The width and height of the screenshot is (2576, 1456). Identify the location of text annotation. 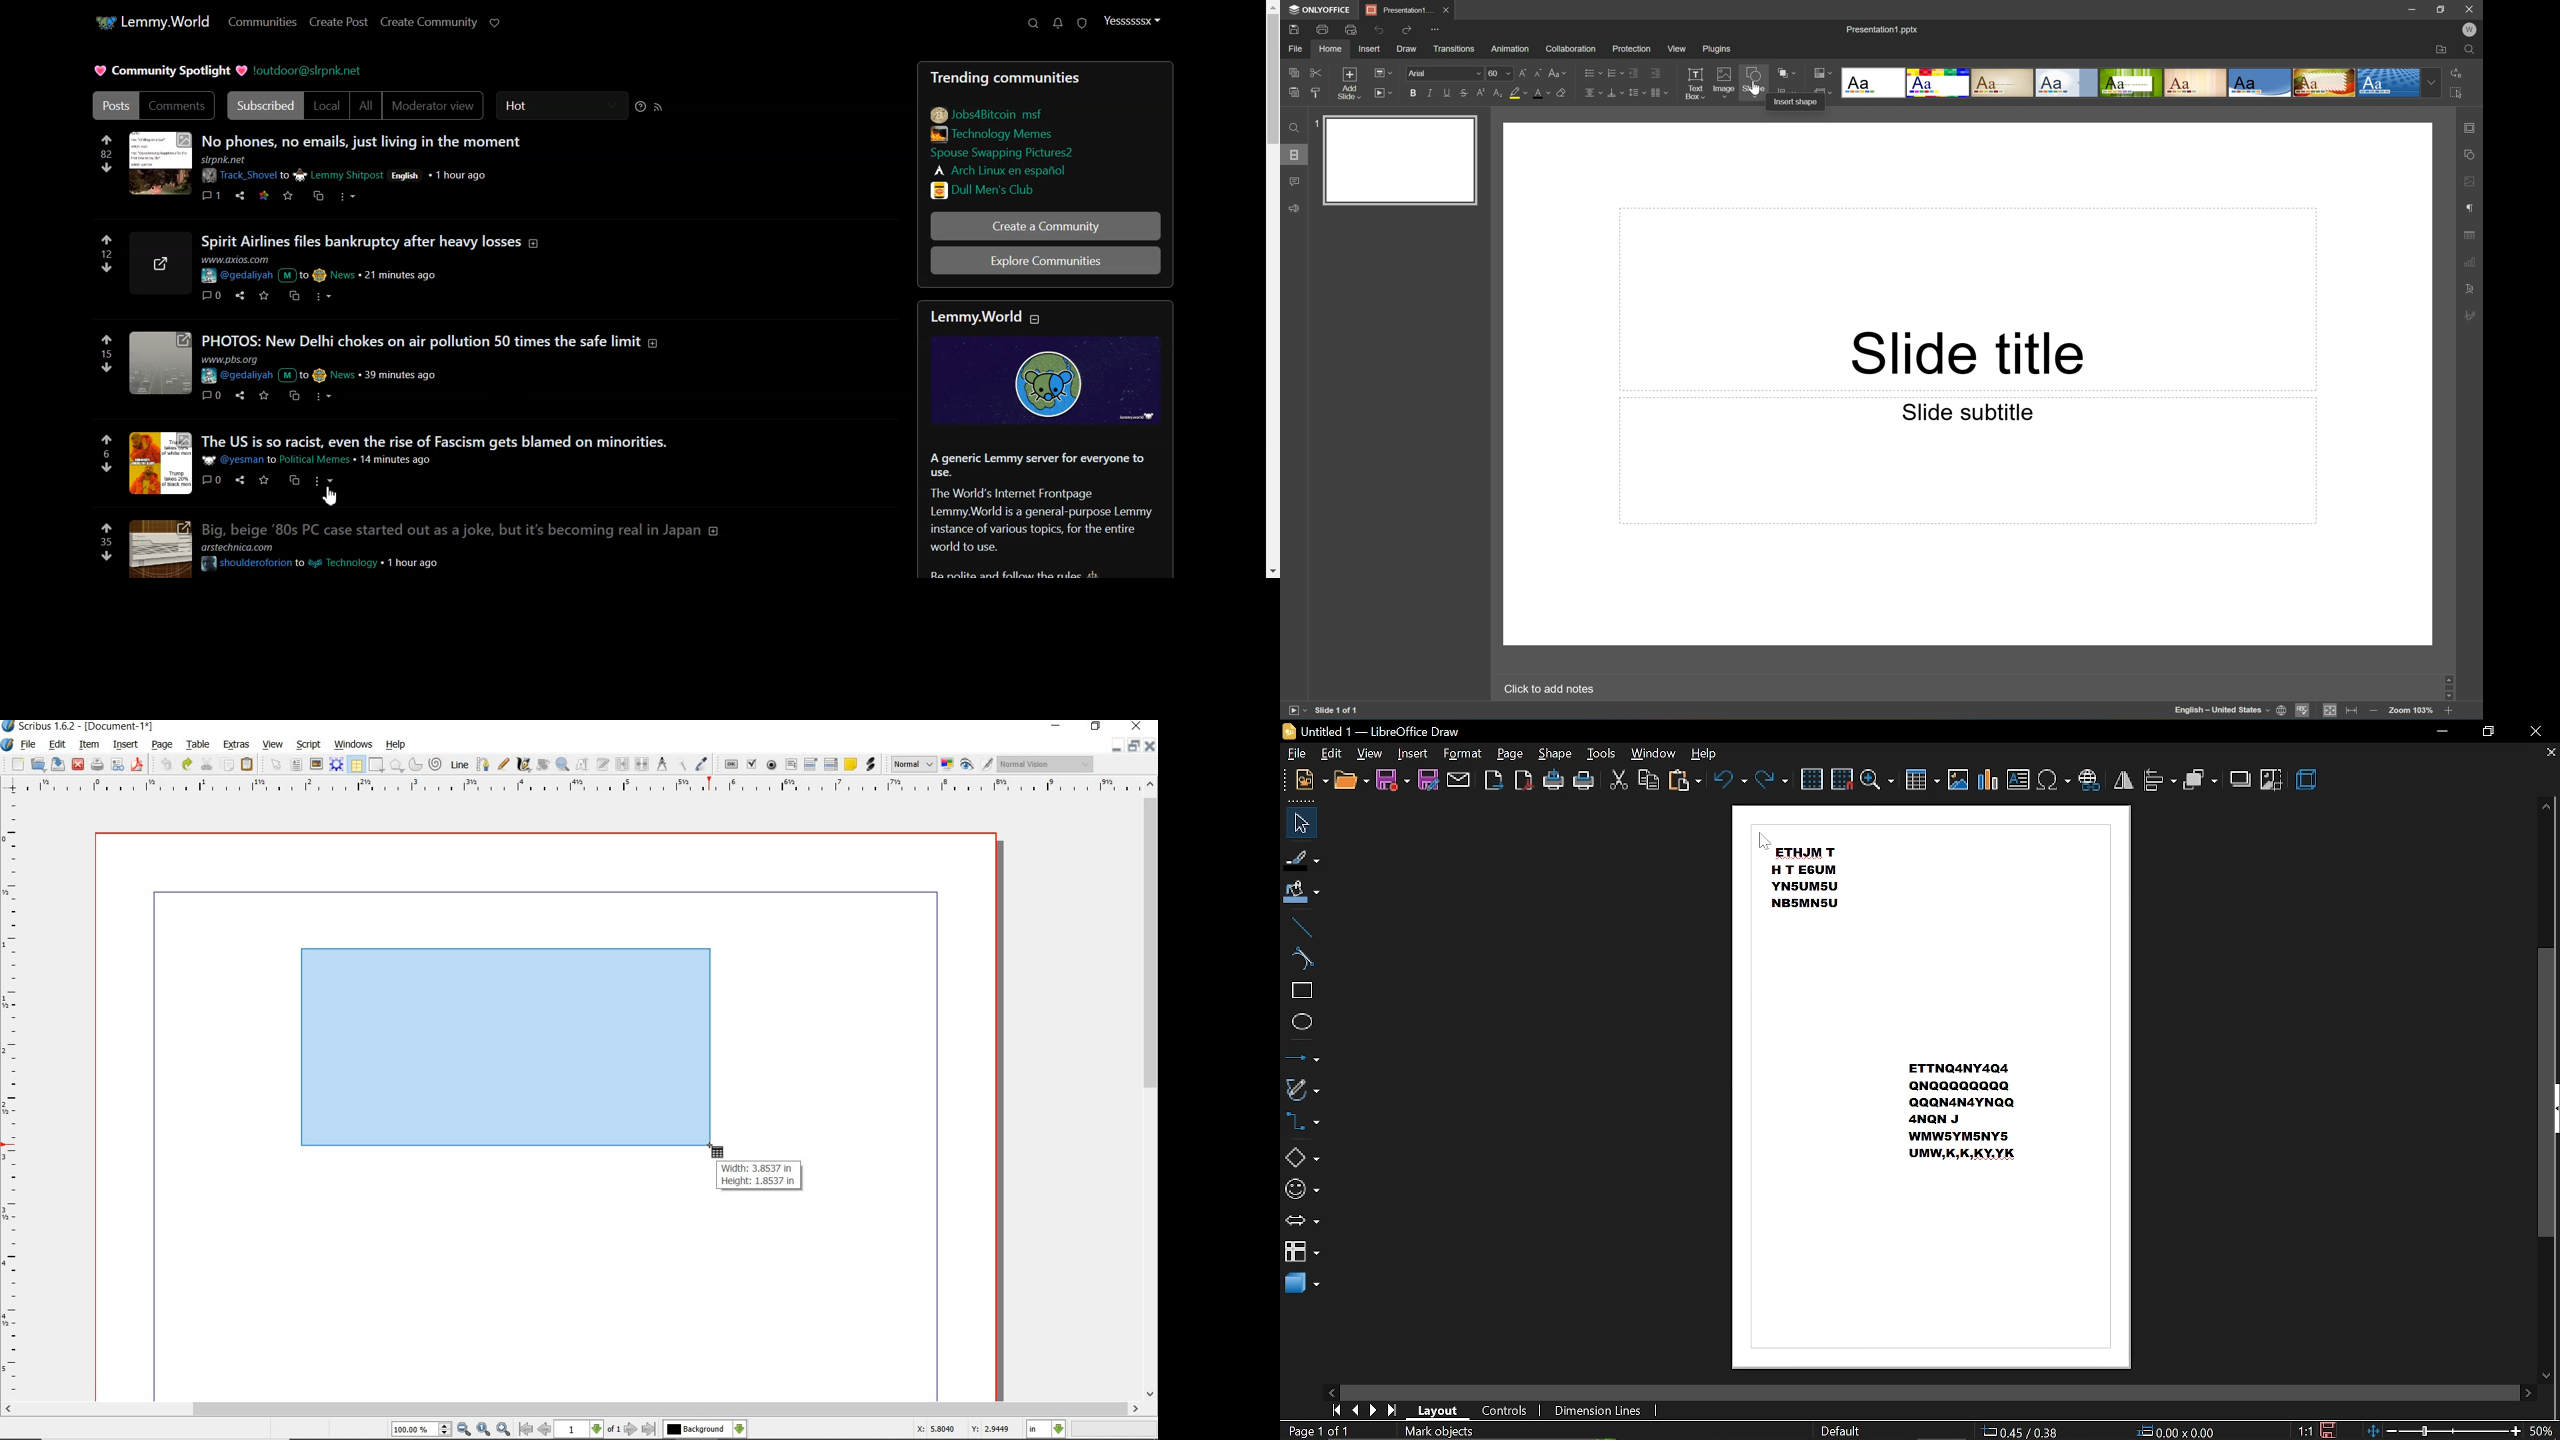
(852, 765).